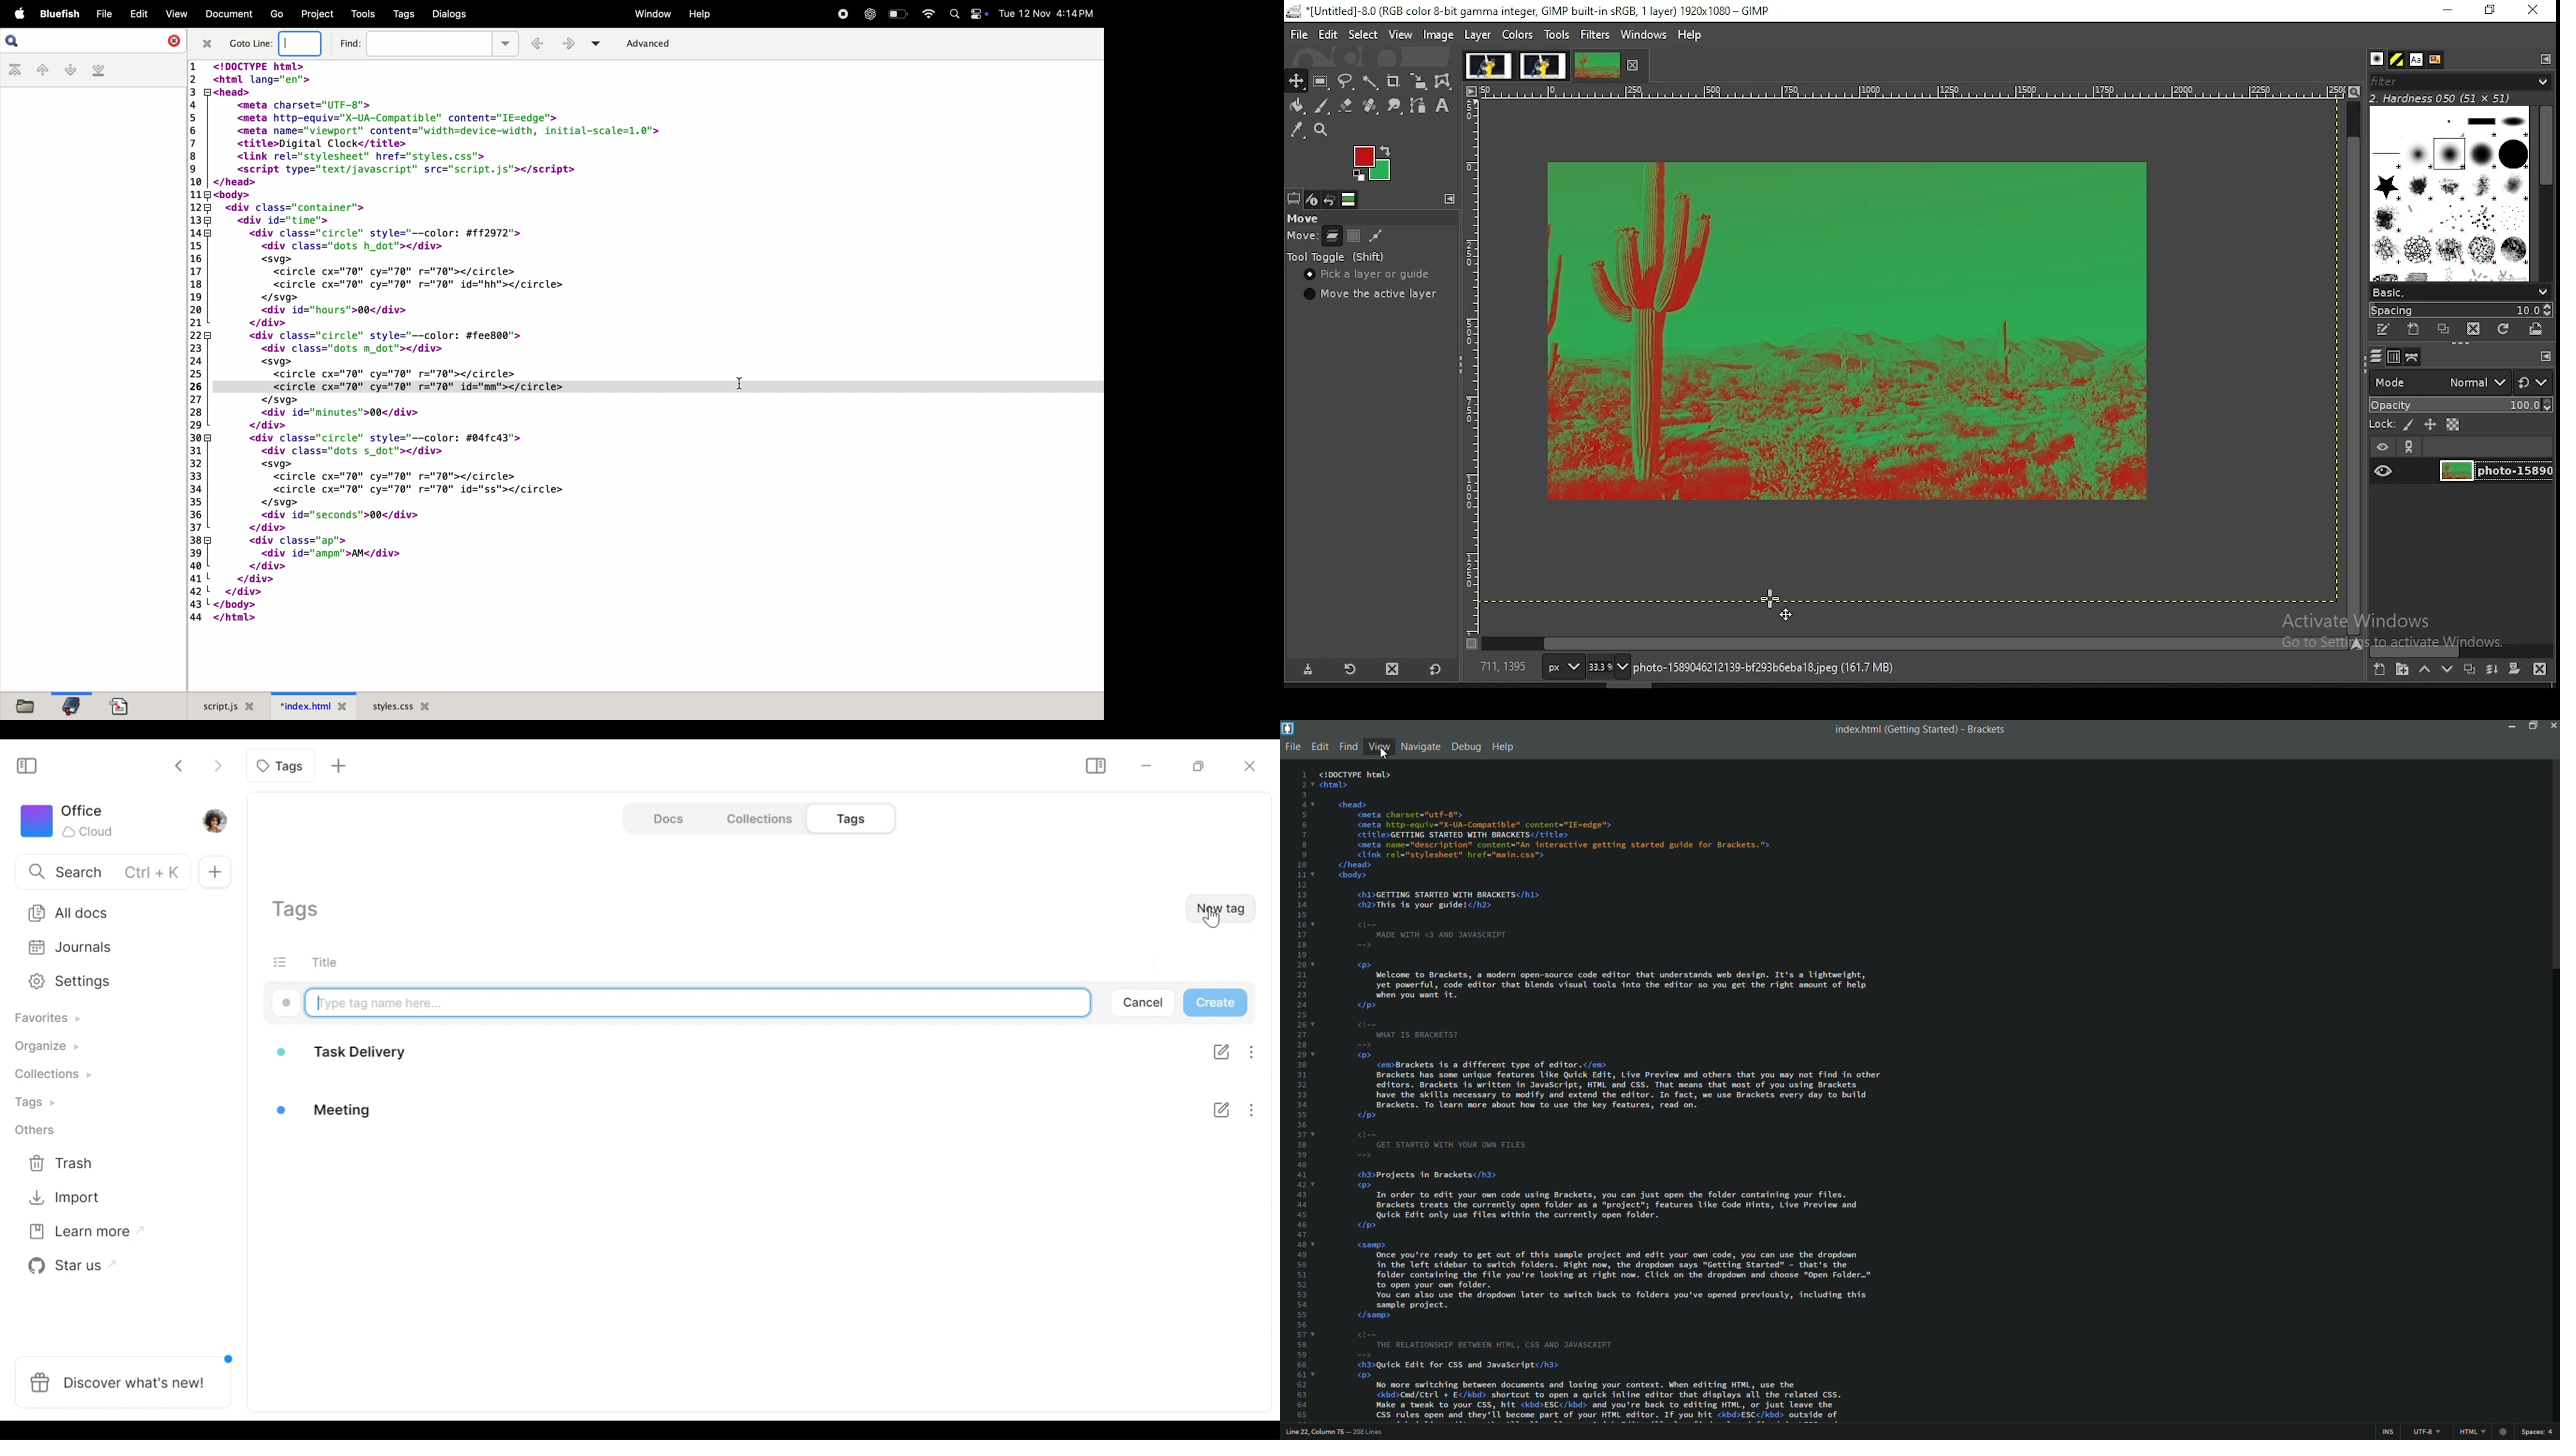 The height and width of the screenshot is (1456, 2576). Describe the element at coordinates (1251, 765) in the screenshot. I see `Close` at that location.